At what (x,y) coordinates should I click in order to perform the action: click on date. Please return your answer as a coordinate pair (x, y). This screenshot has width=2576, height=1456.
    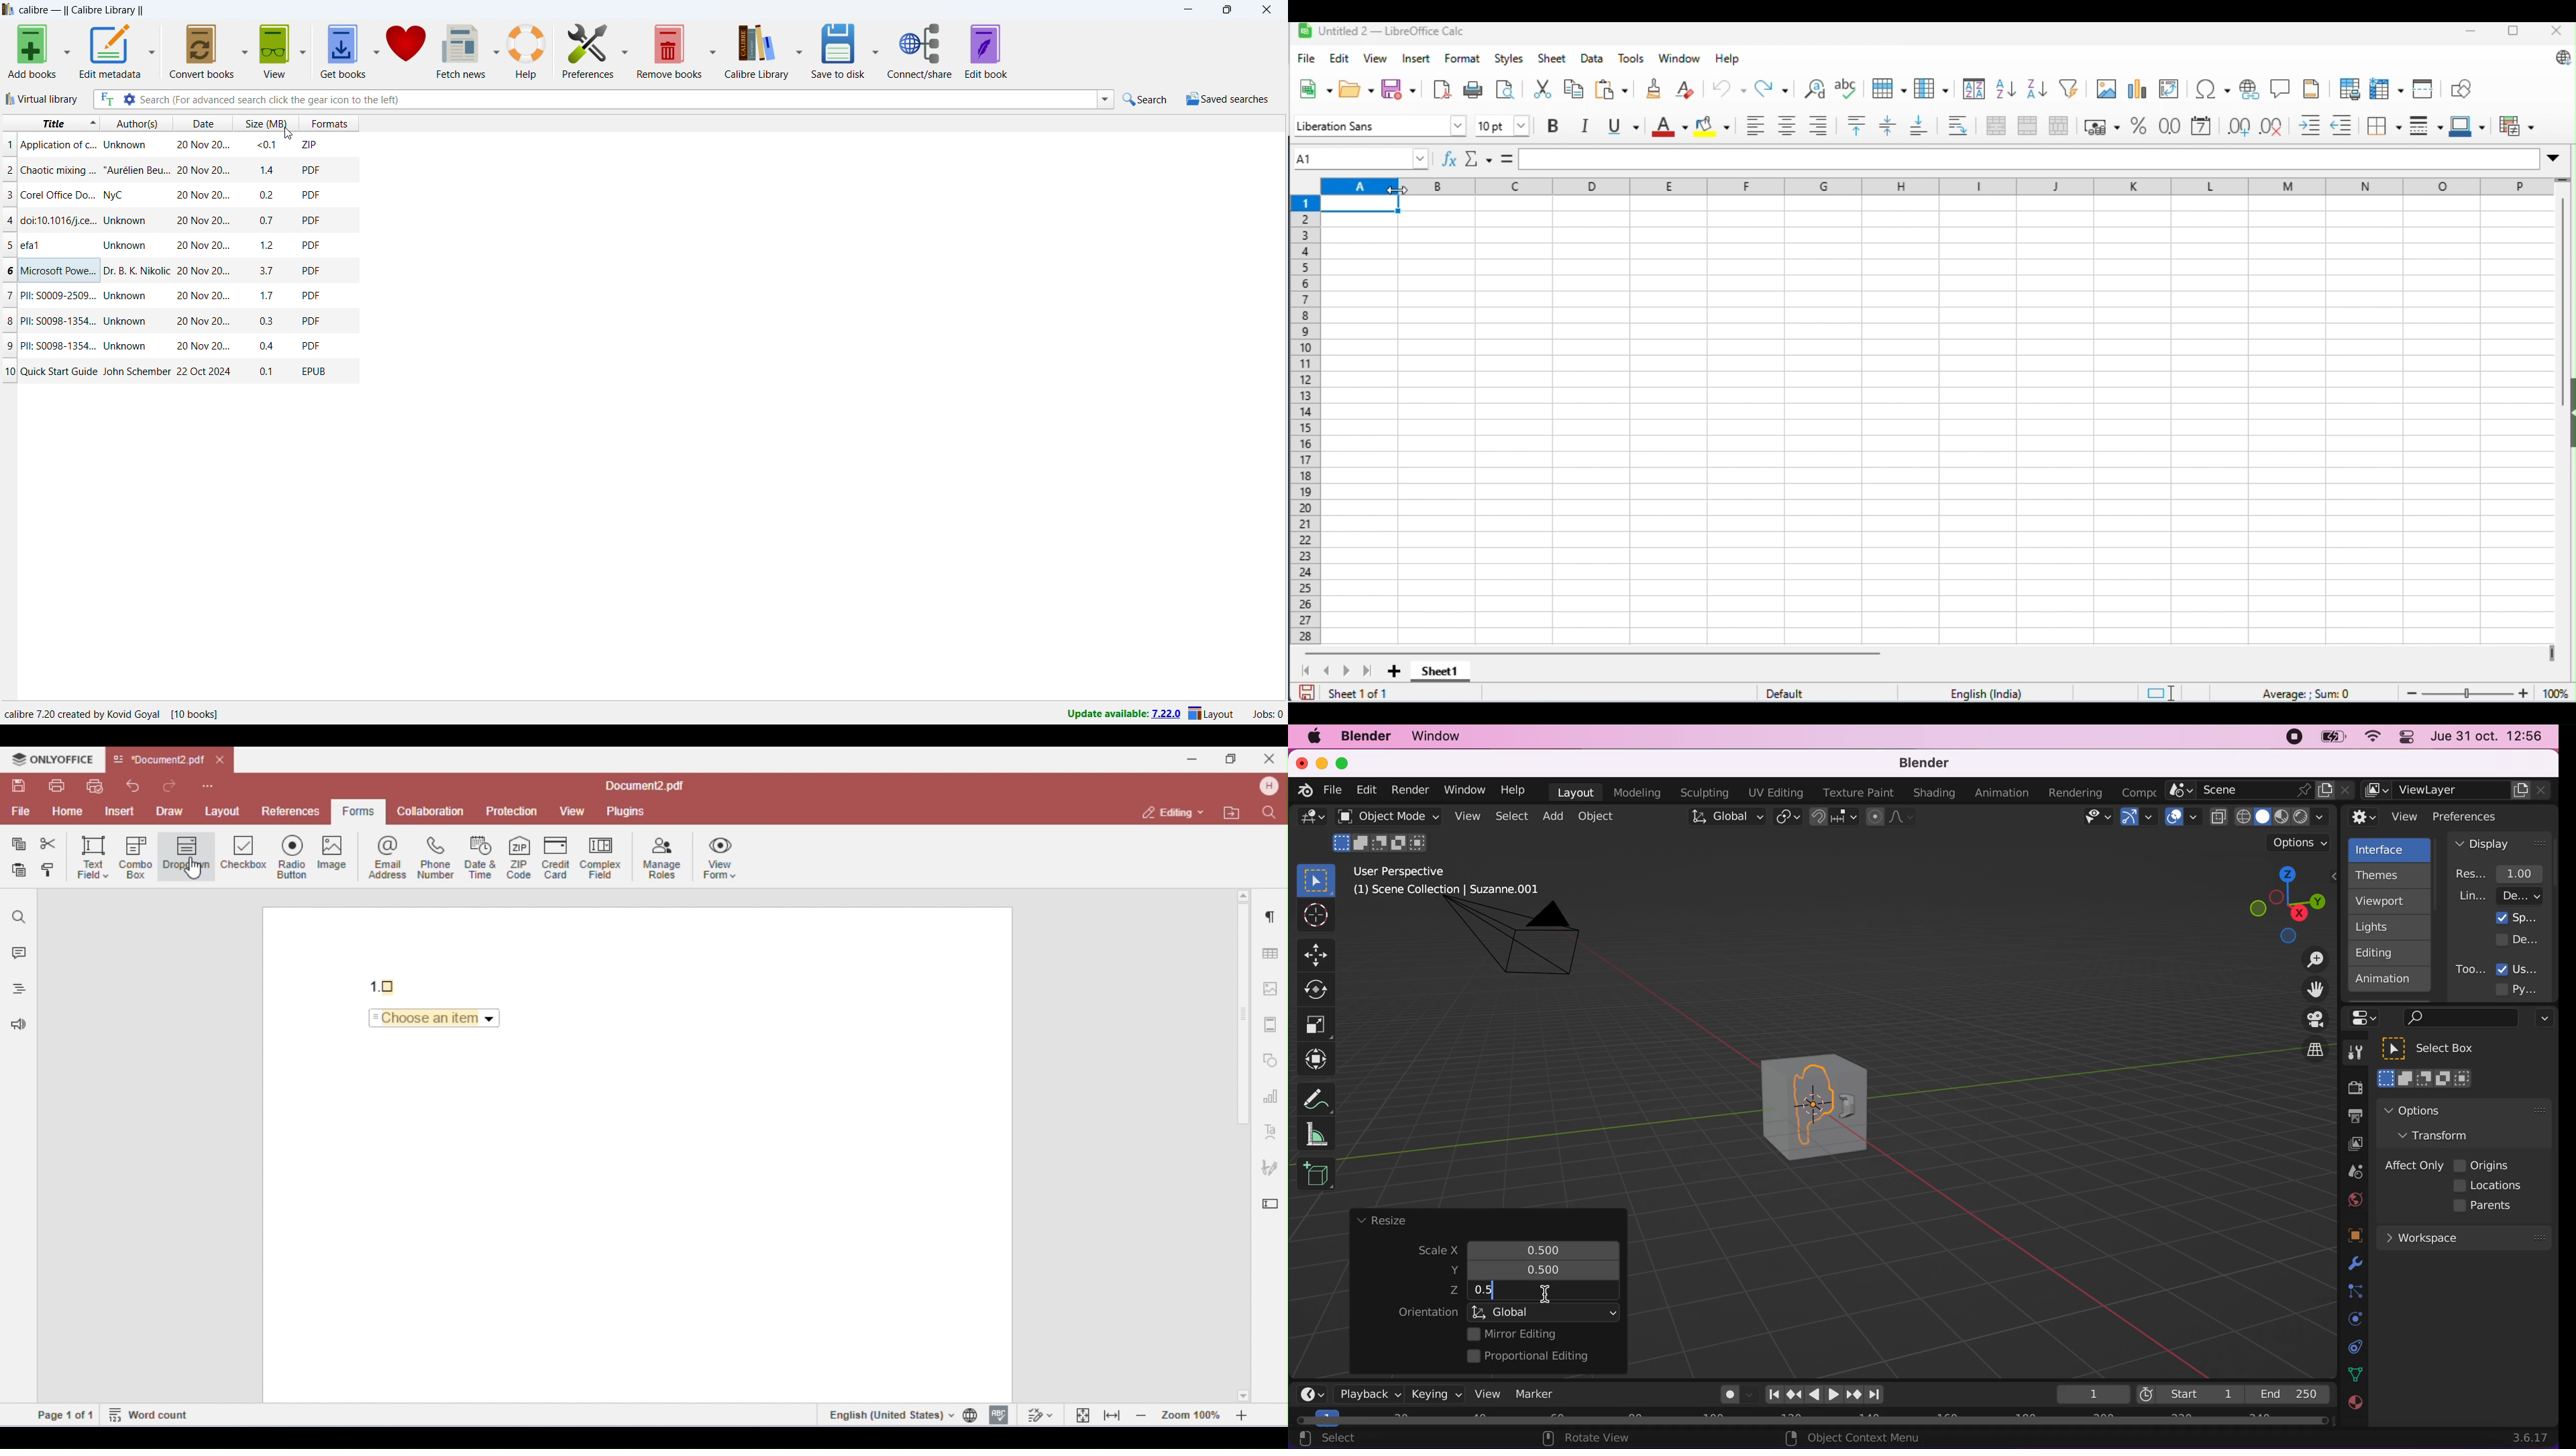
    Looking at the image, I should click on (201, 170).